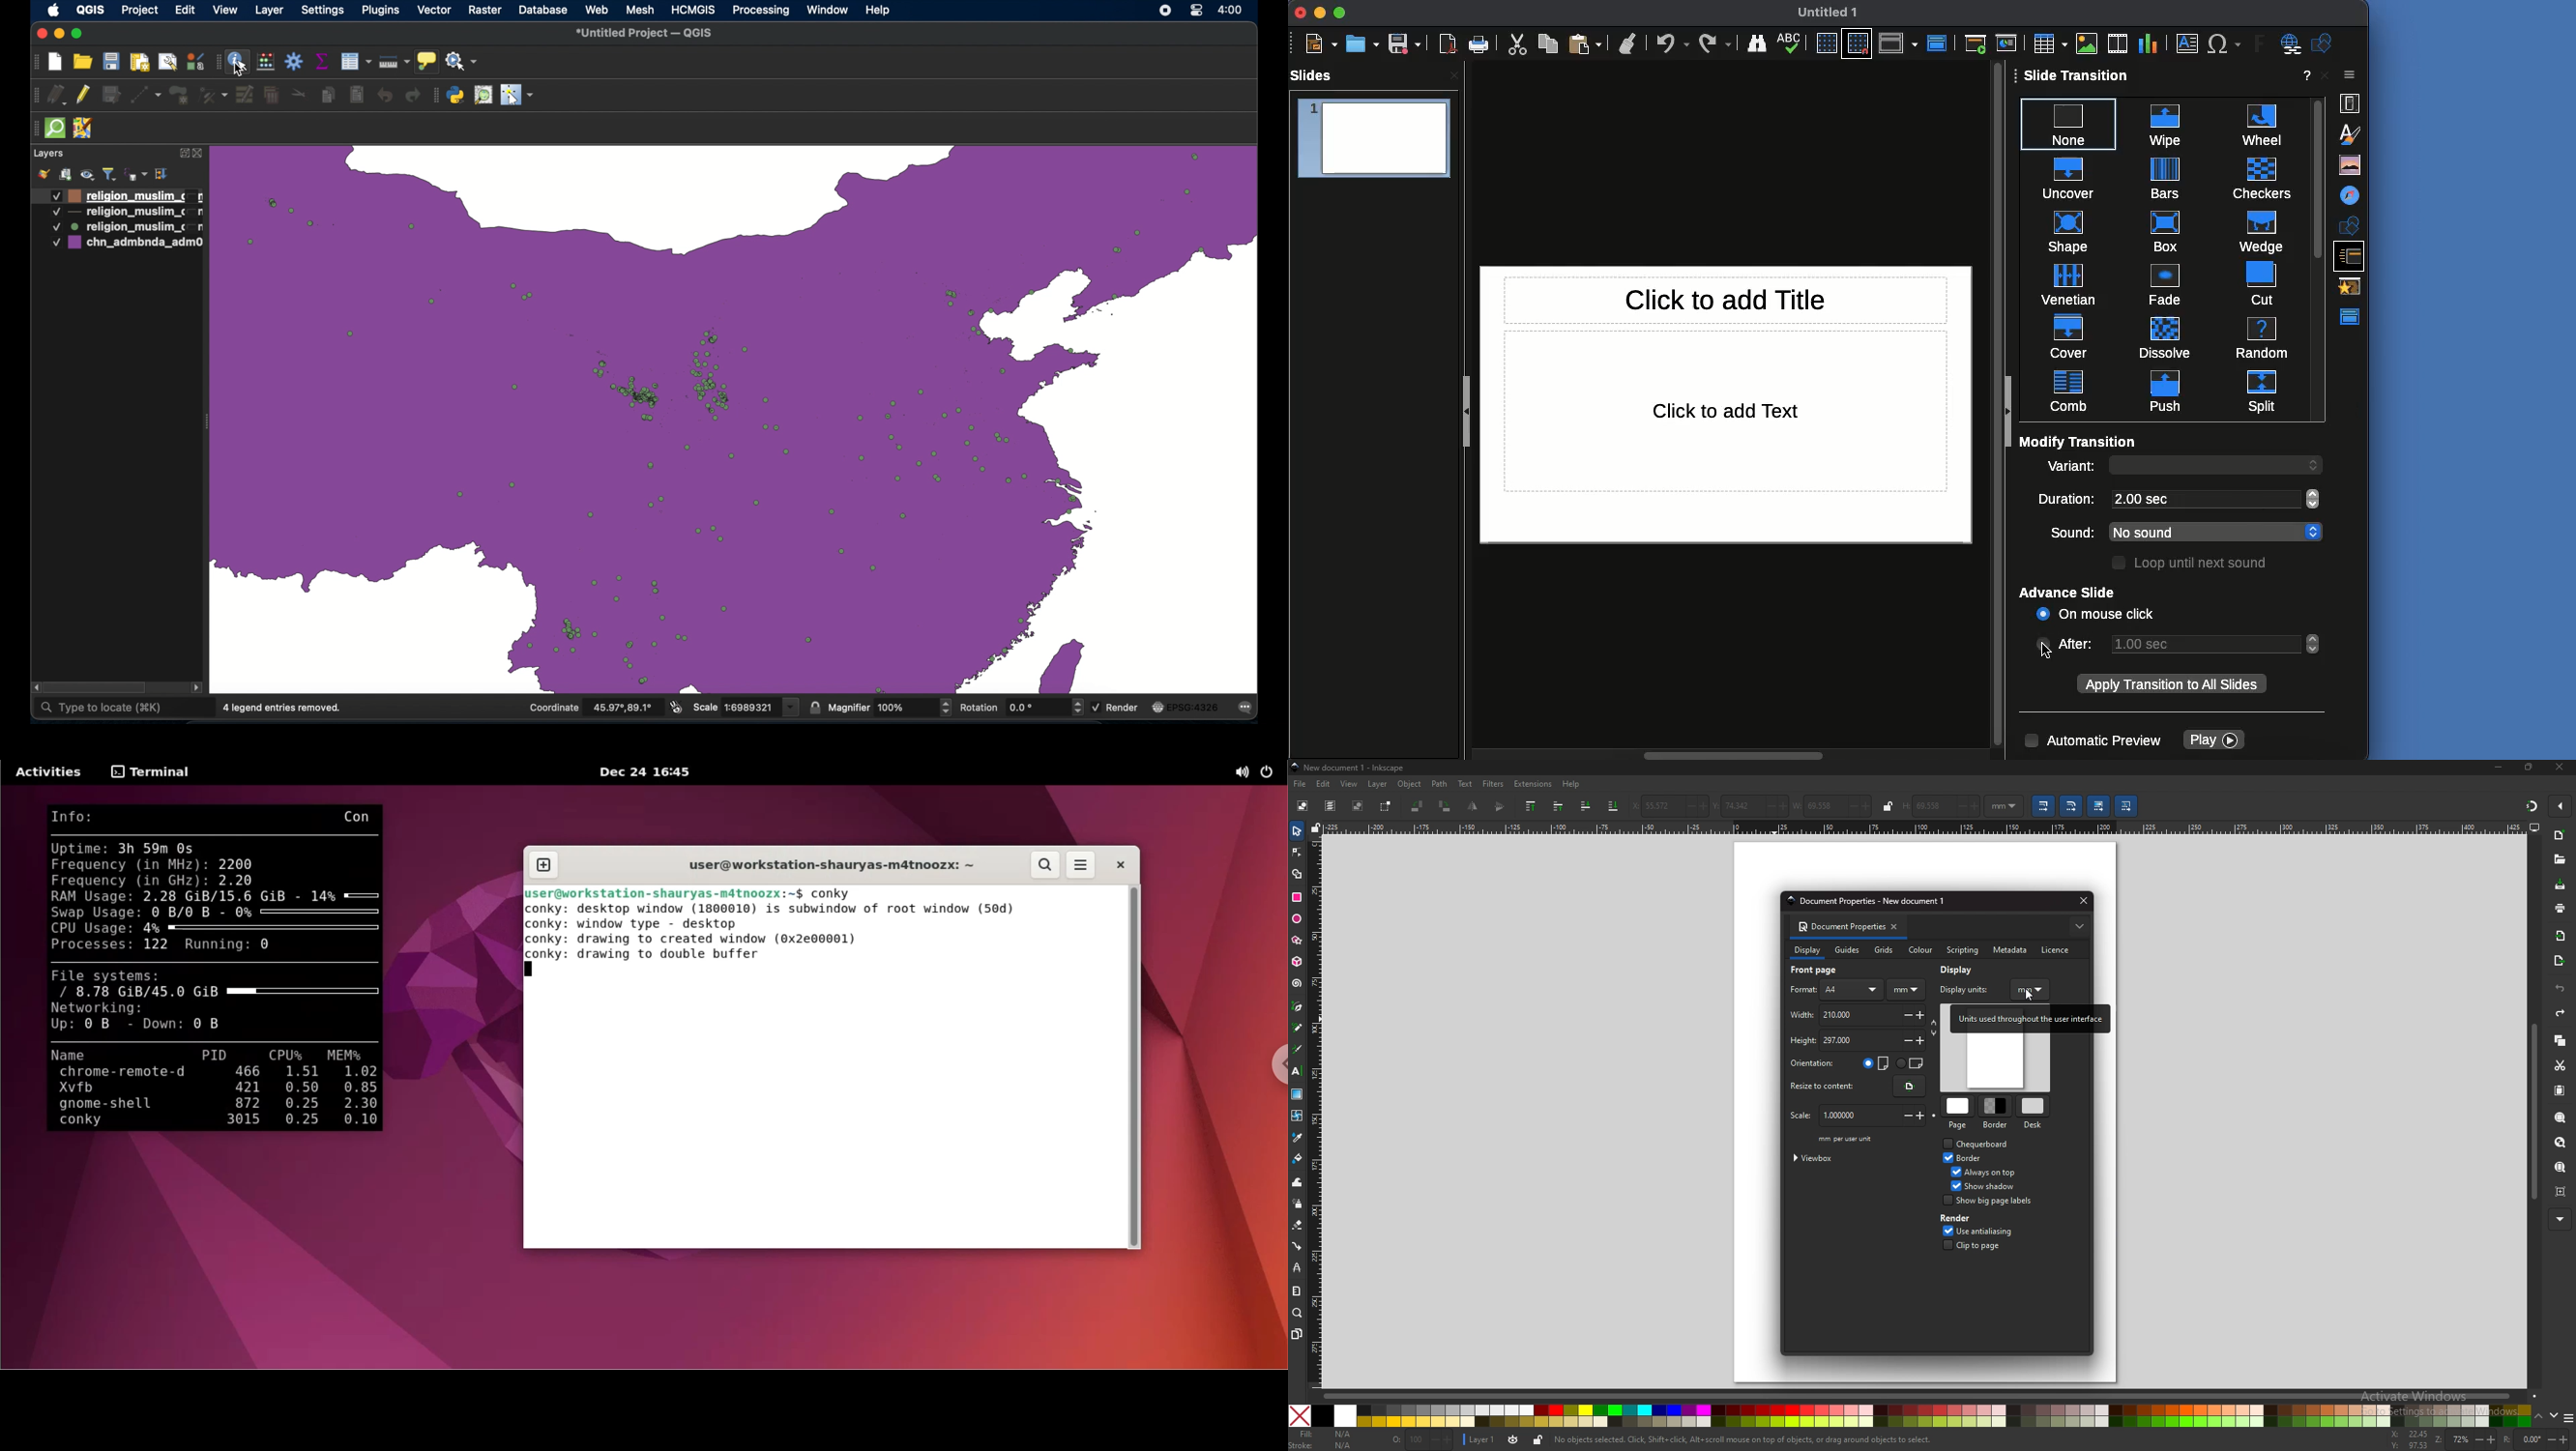 Image resolution: width=2576 pixels, height=1456 pixels. I want to click on Scroll, so click(2318, 254).